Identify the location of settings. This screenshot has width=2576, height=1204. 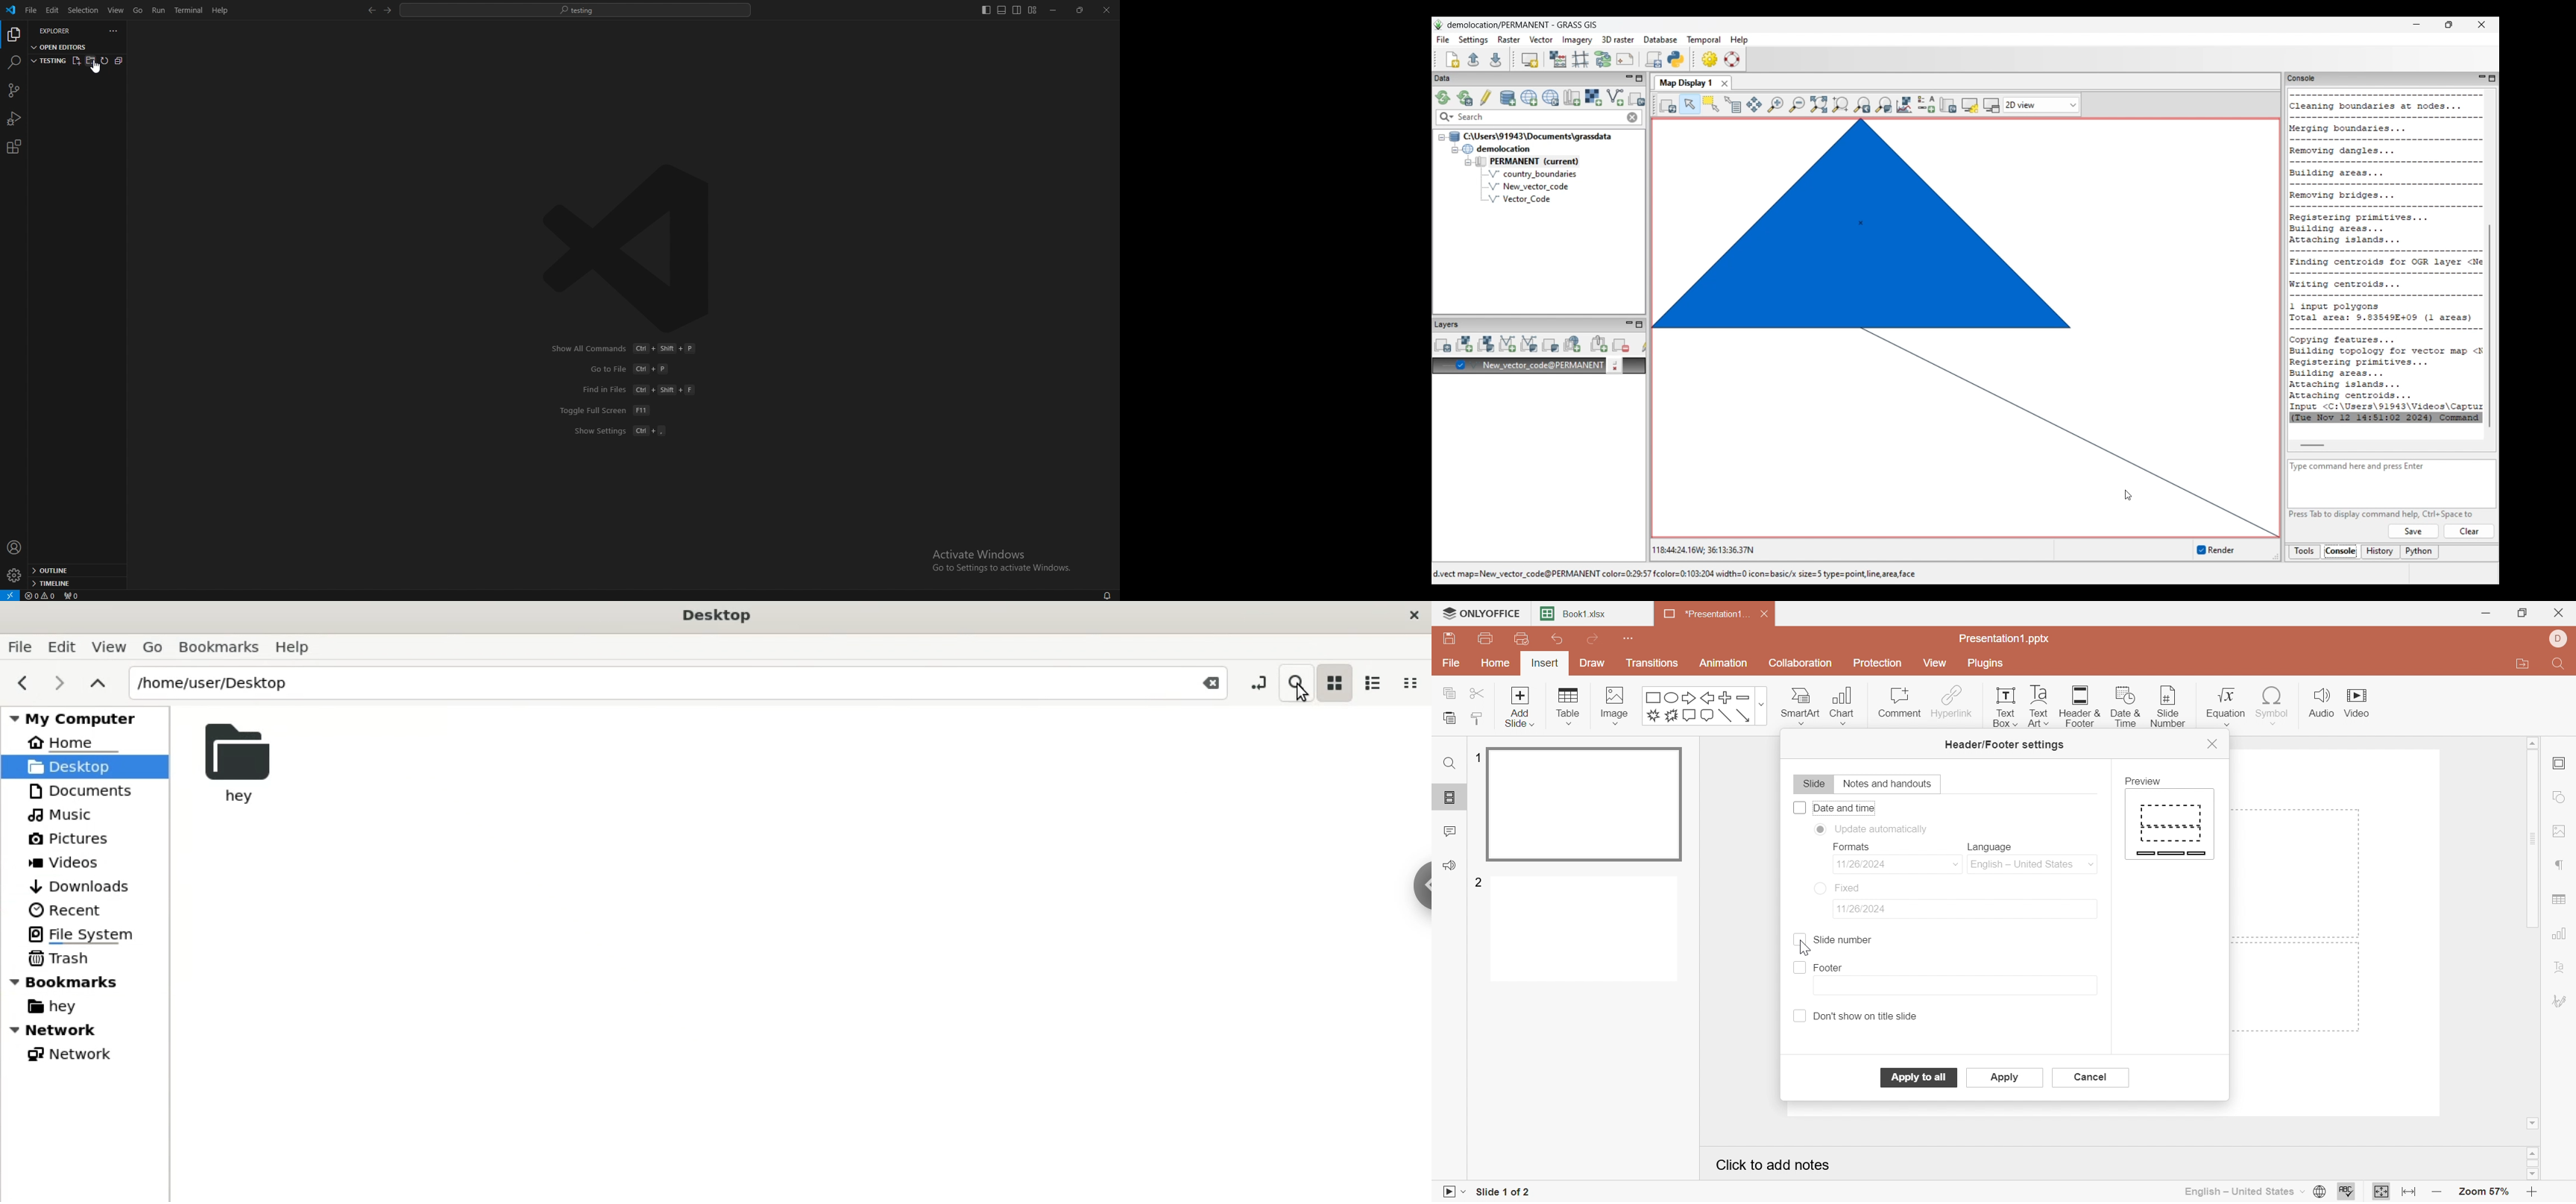
(13, 576).